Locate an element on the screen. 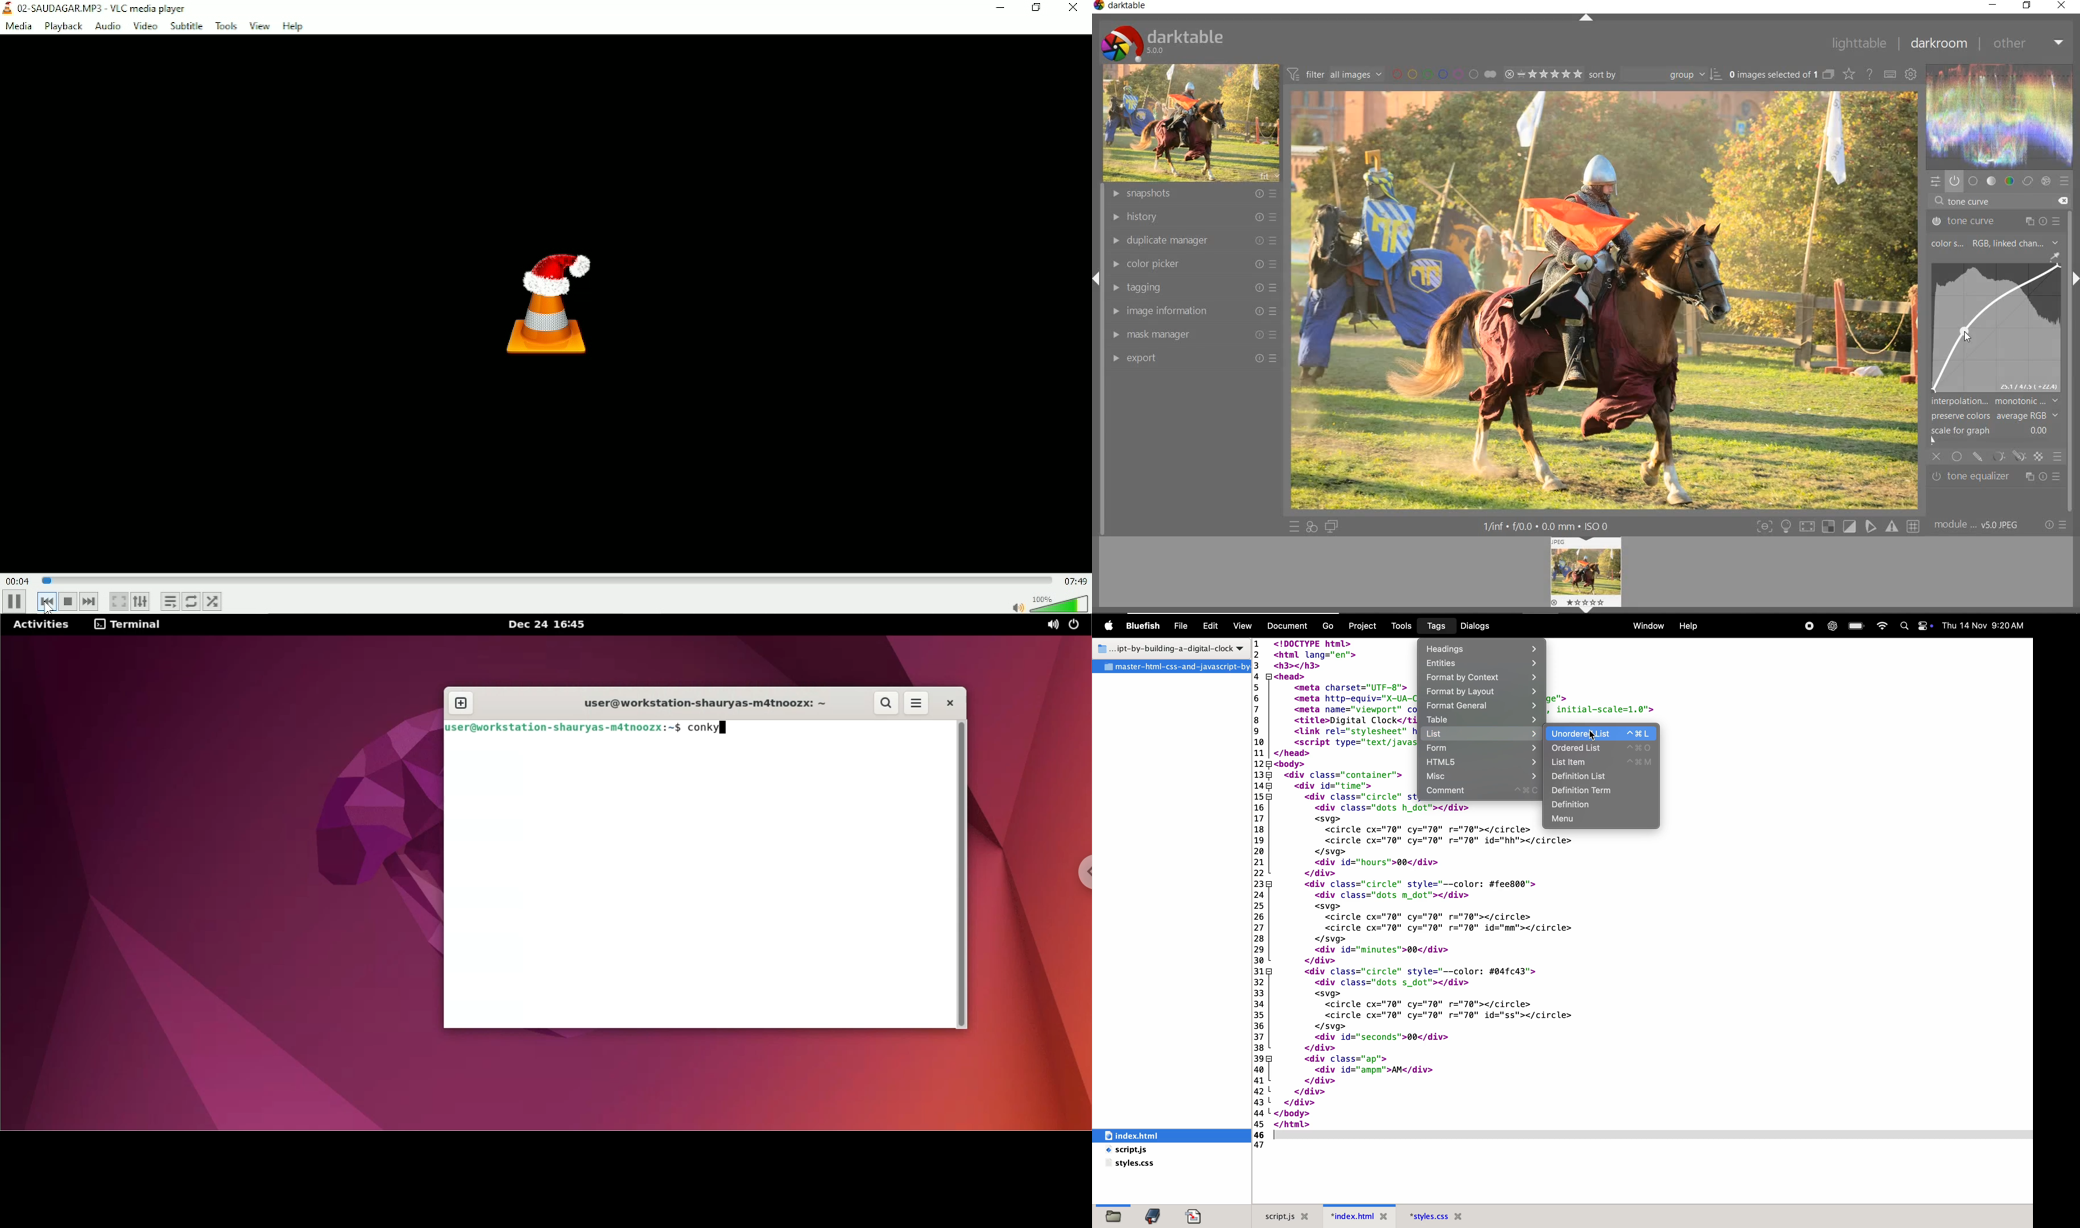  Defination is located at coordinates (1603, 806).